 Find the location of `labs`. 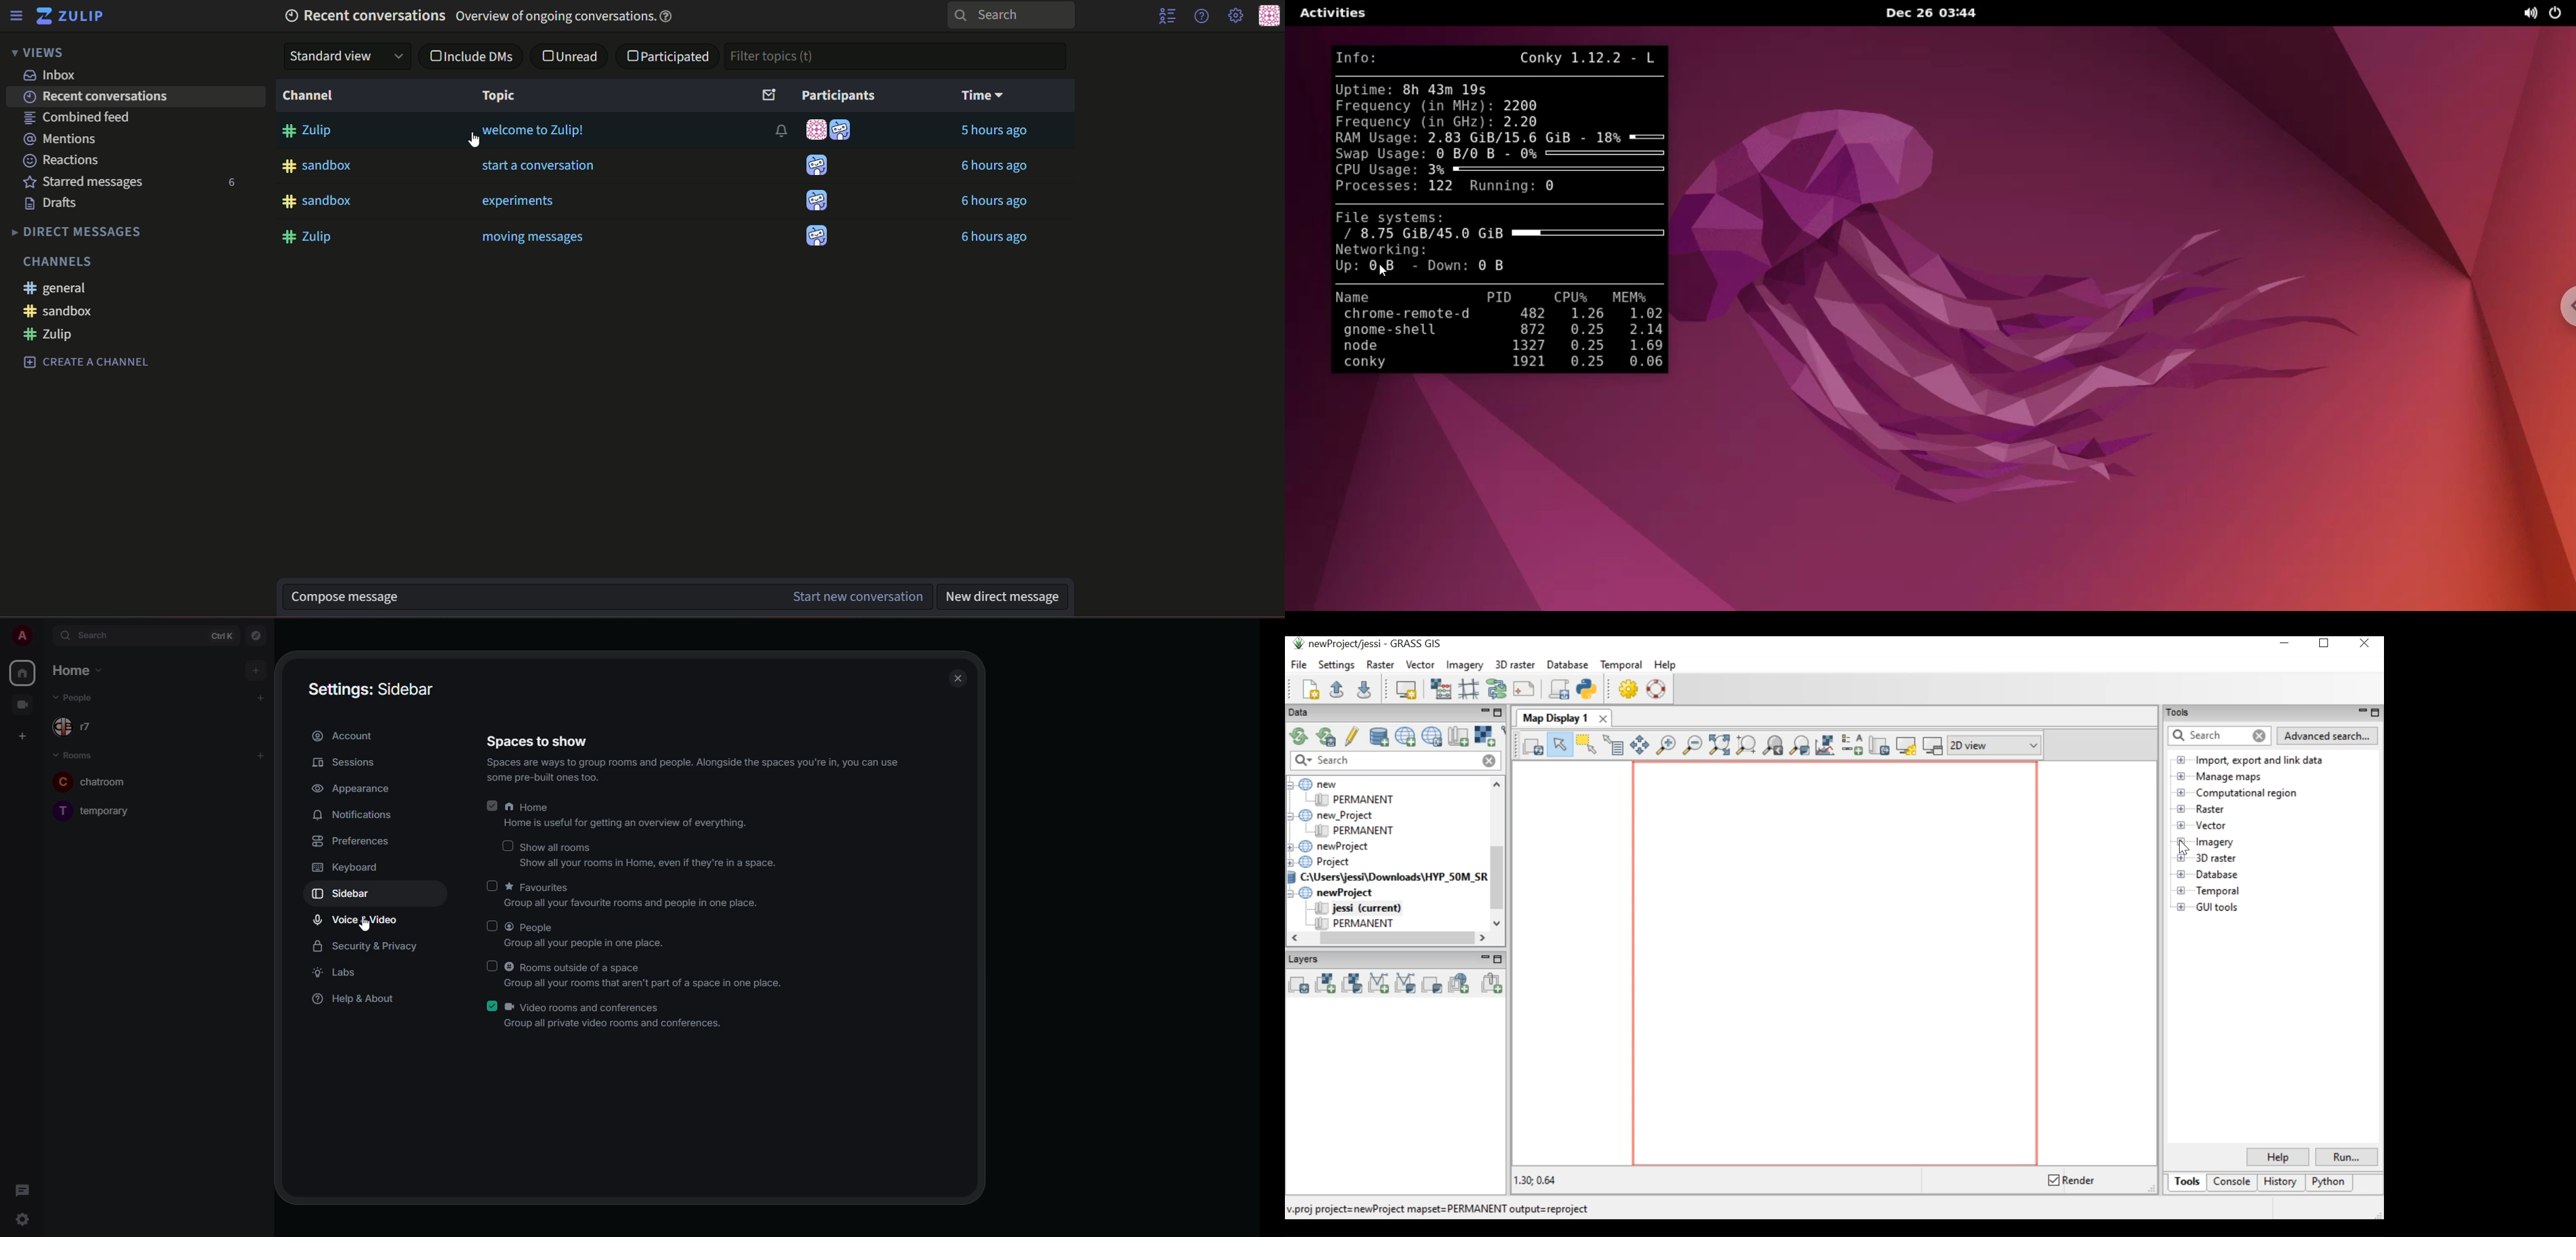

labs is located at coordinates (341, 974).